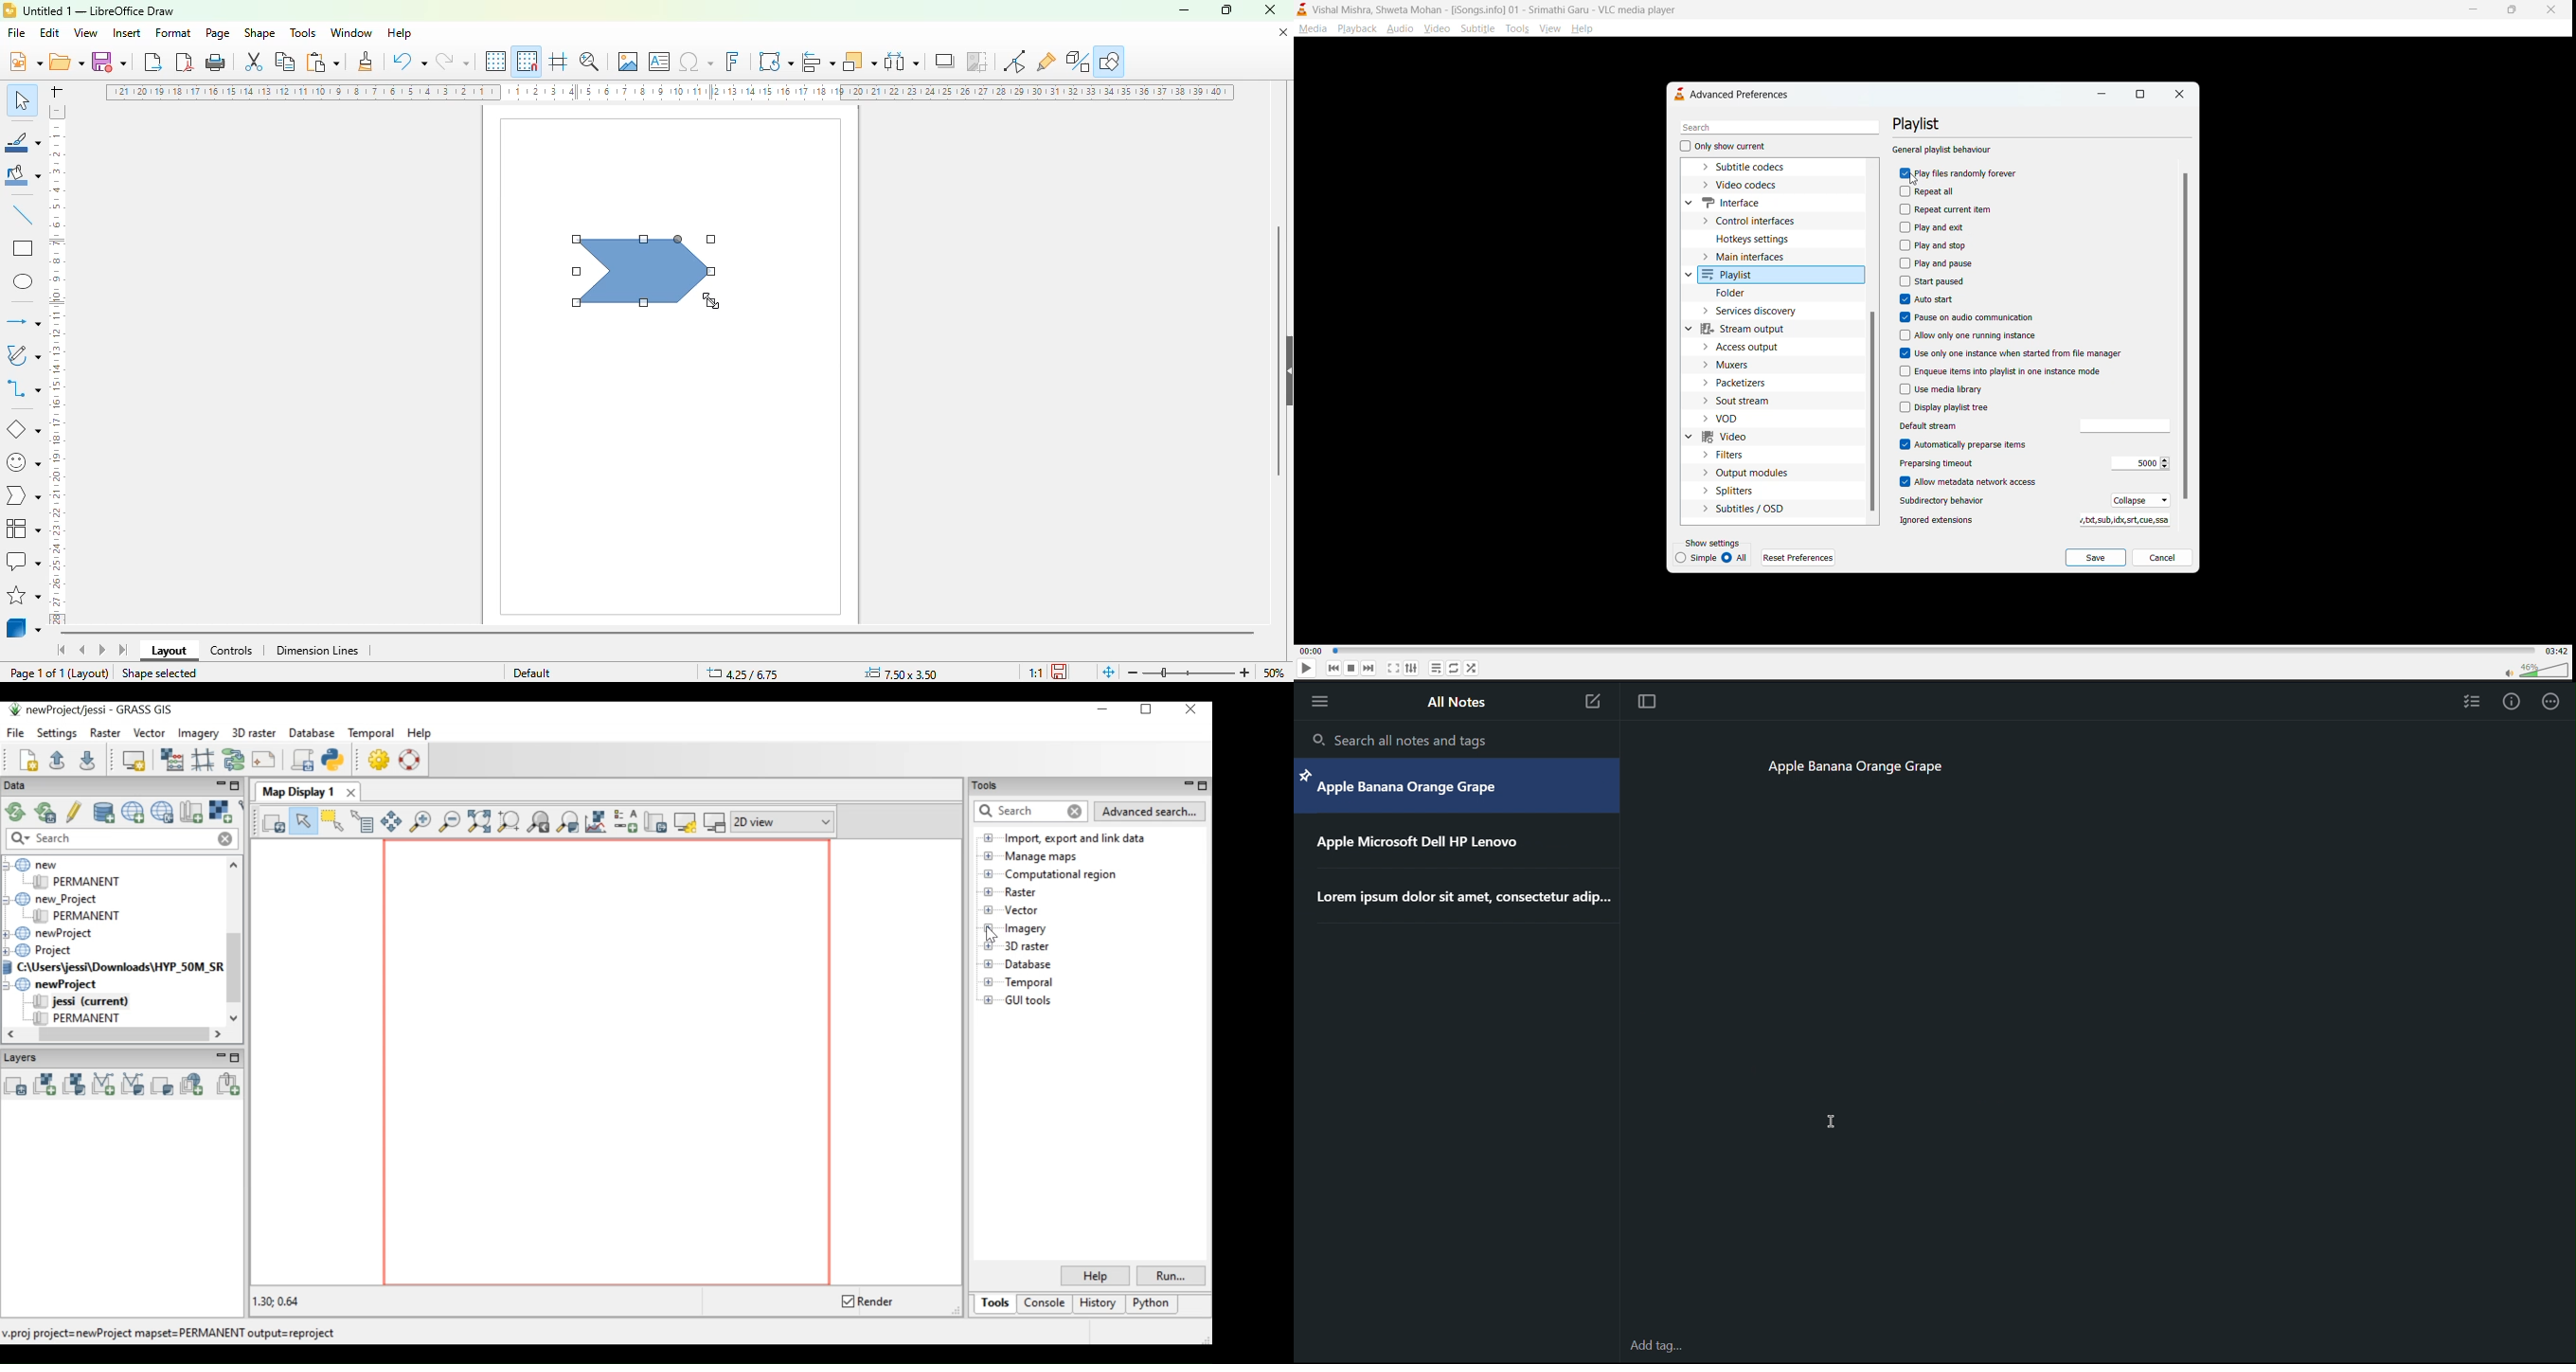 Image resolution: width=2576 pixels, height=1372 pixels. Describe the element at coordinates (1497, 9) in the screenshot. I see `Vishal Mishra, Shweta Mohan - [iSongs.ingo] - 01 - Srimathi Garu - VLC Player` at that location.